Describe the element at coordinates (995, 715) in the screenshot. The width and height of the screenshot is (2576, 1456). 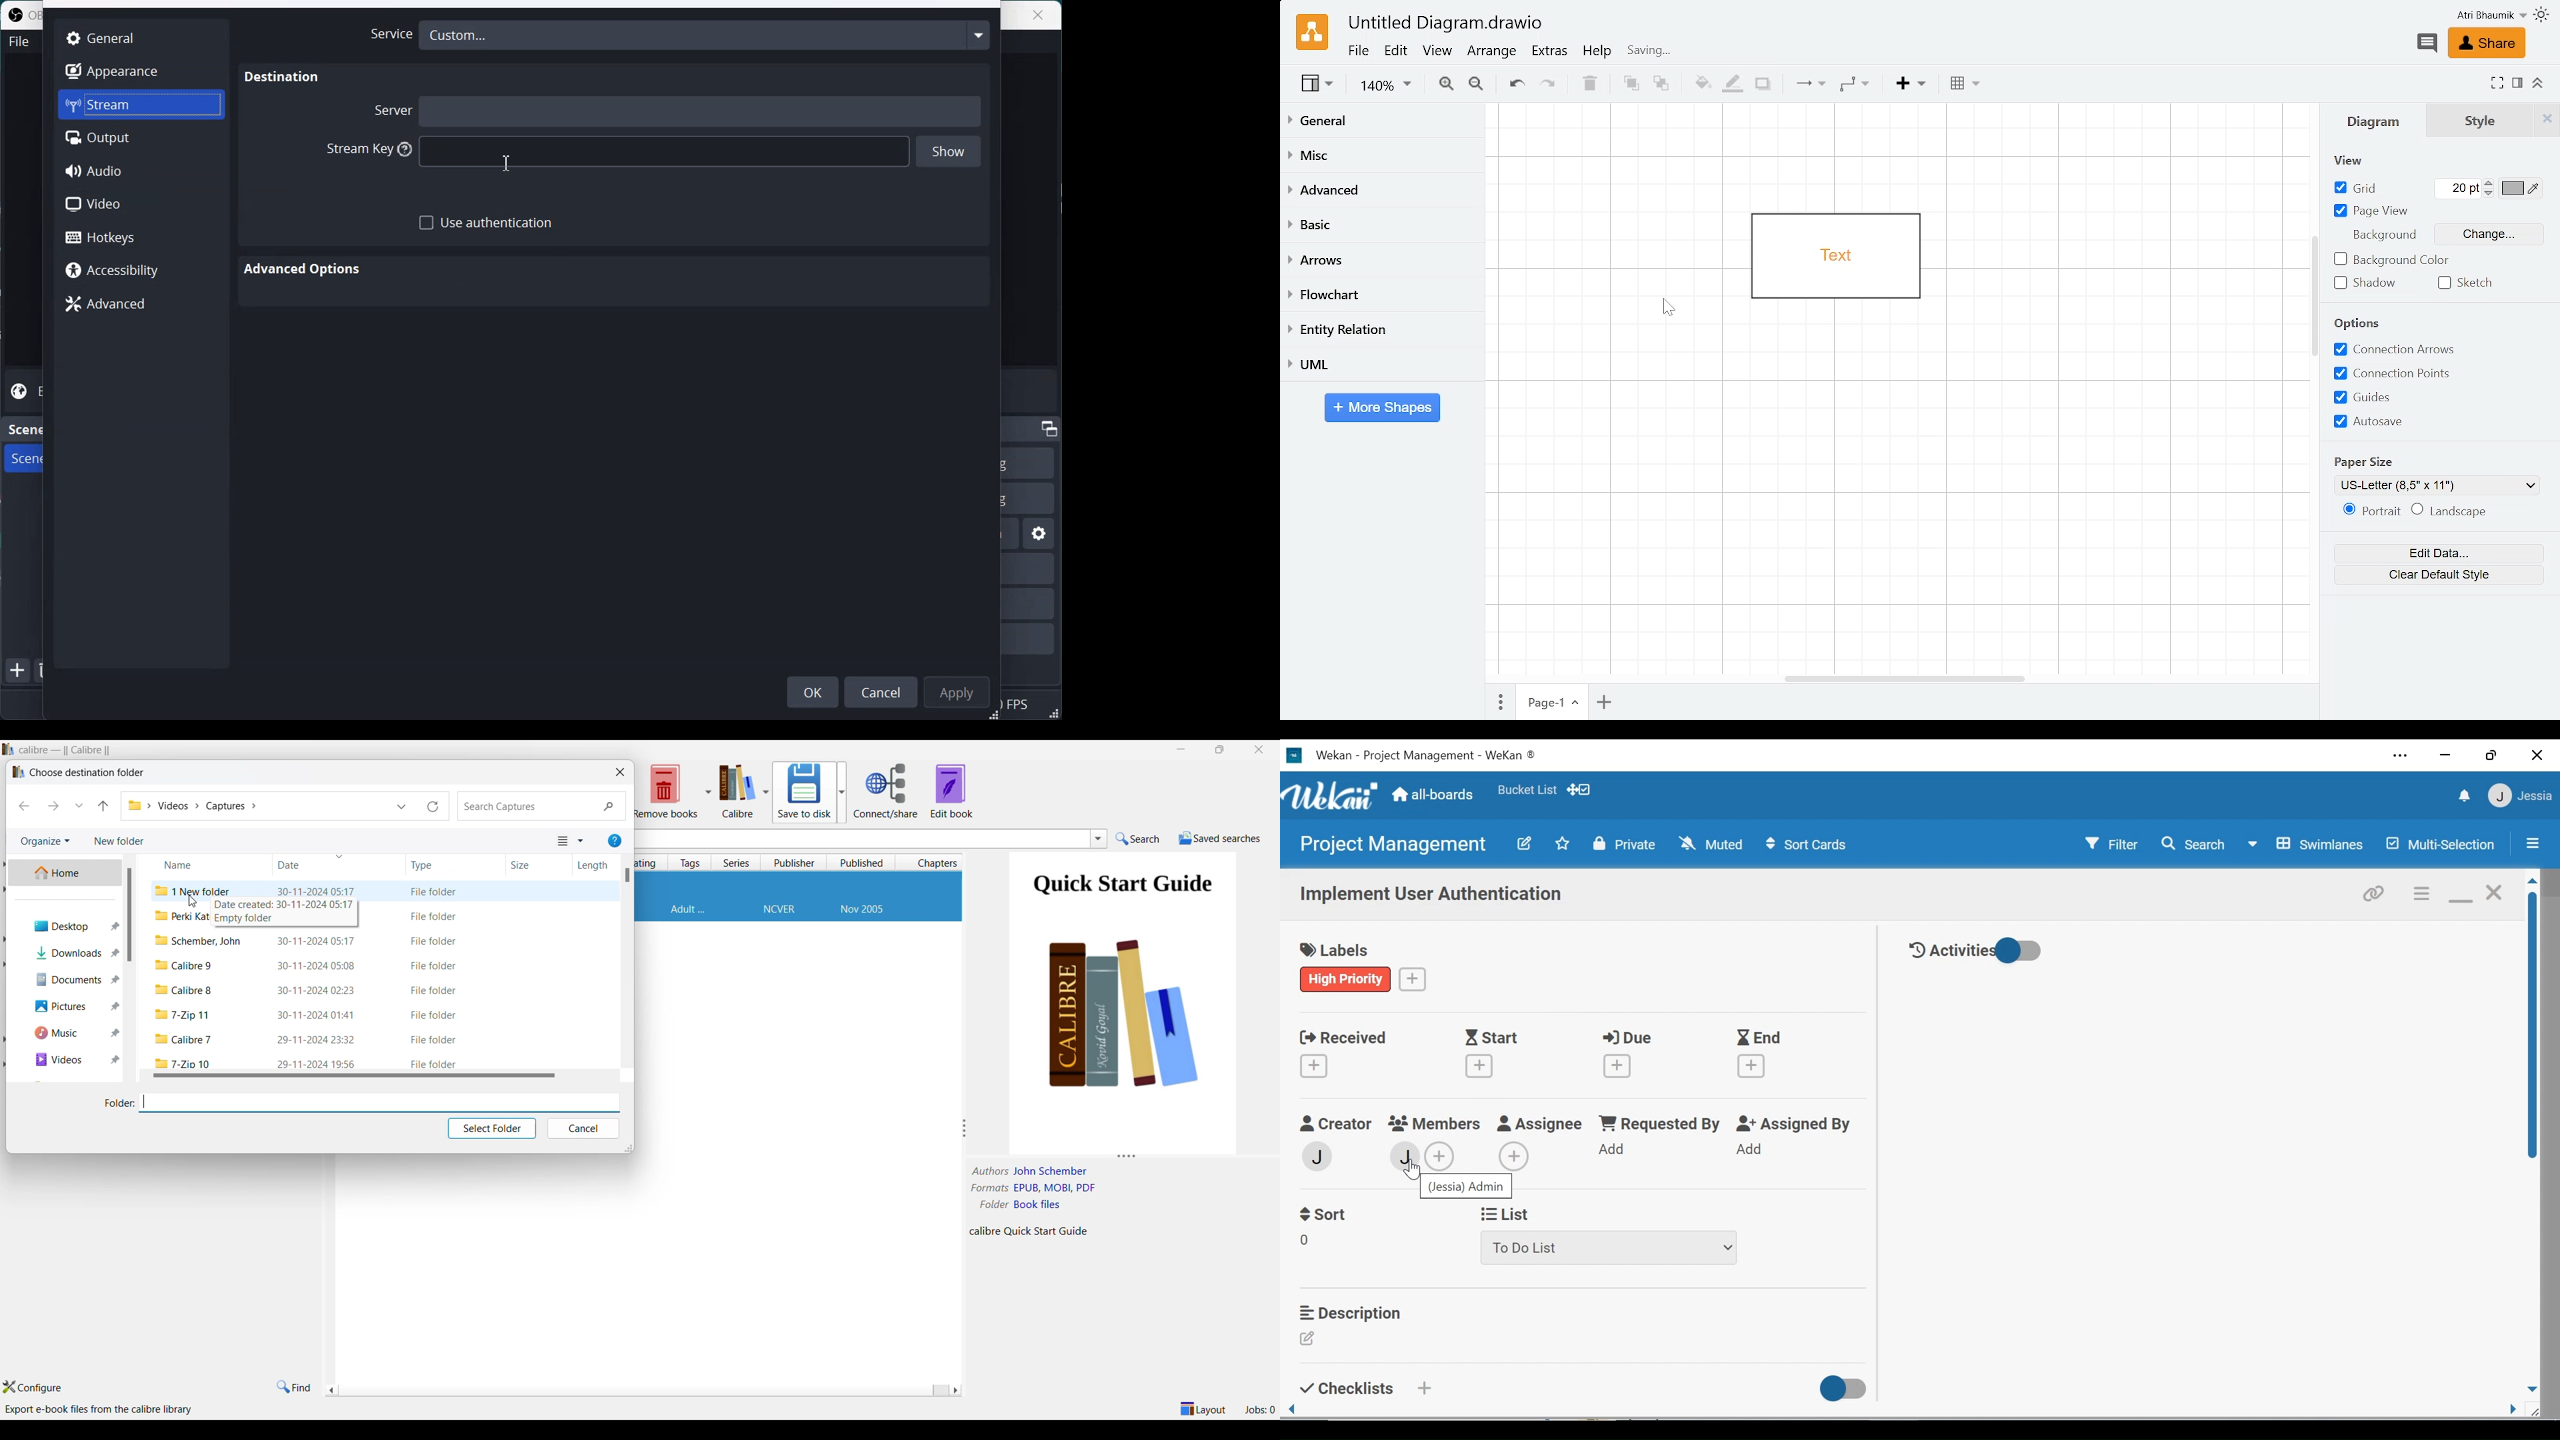
I see `Window adjuster` at that location.